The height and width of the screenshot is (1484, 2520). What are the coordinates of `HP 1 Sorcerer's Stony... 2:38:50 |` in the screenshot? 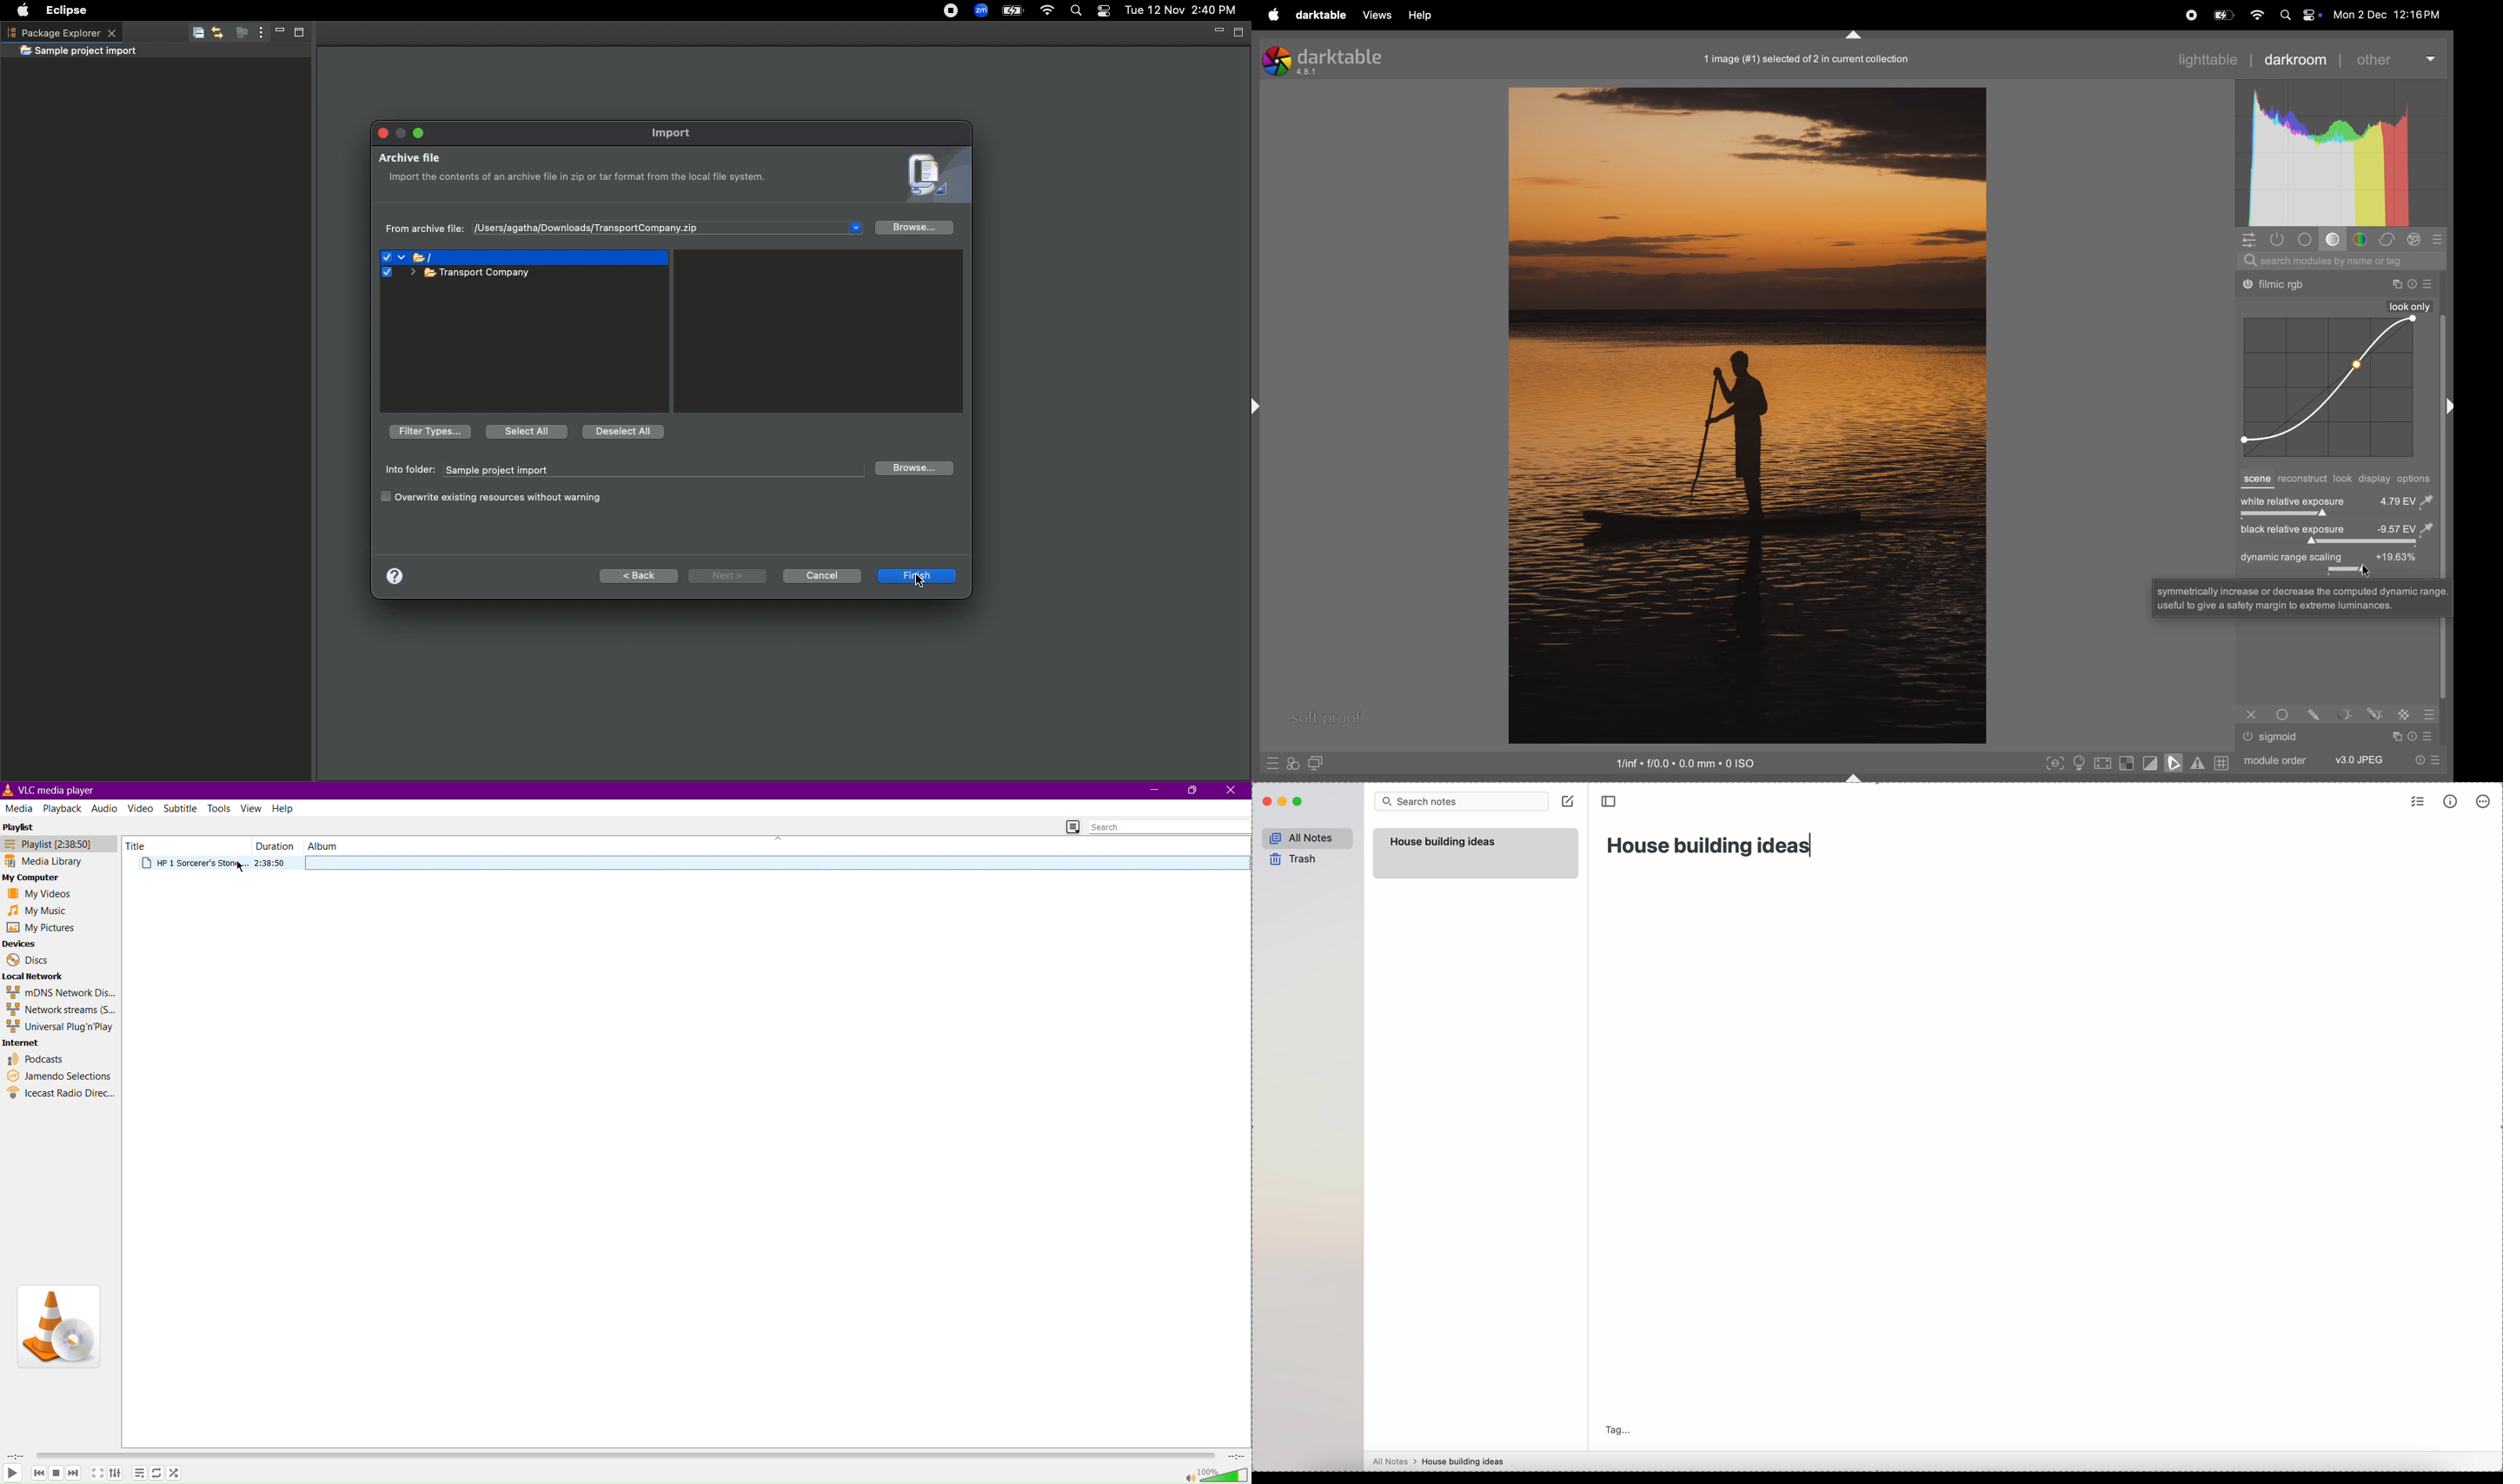 It's located at (222, 864).